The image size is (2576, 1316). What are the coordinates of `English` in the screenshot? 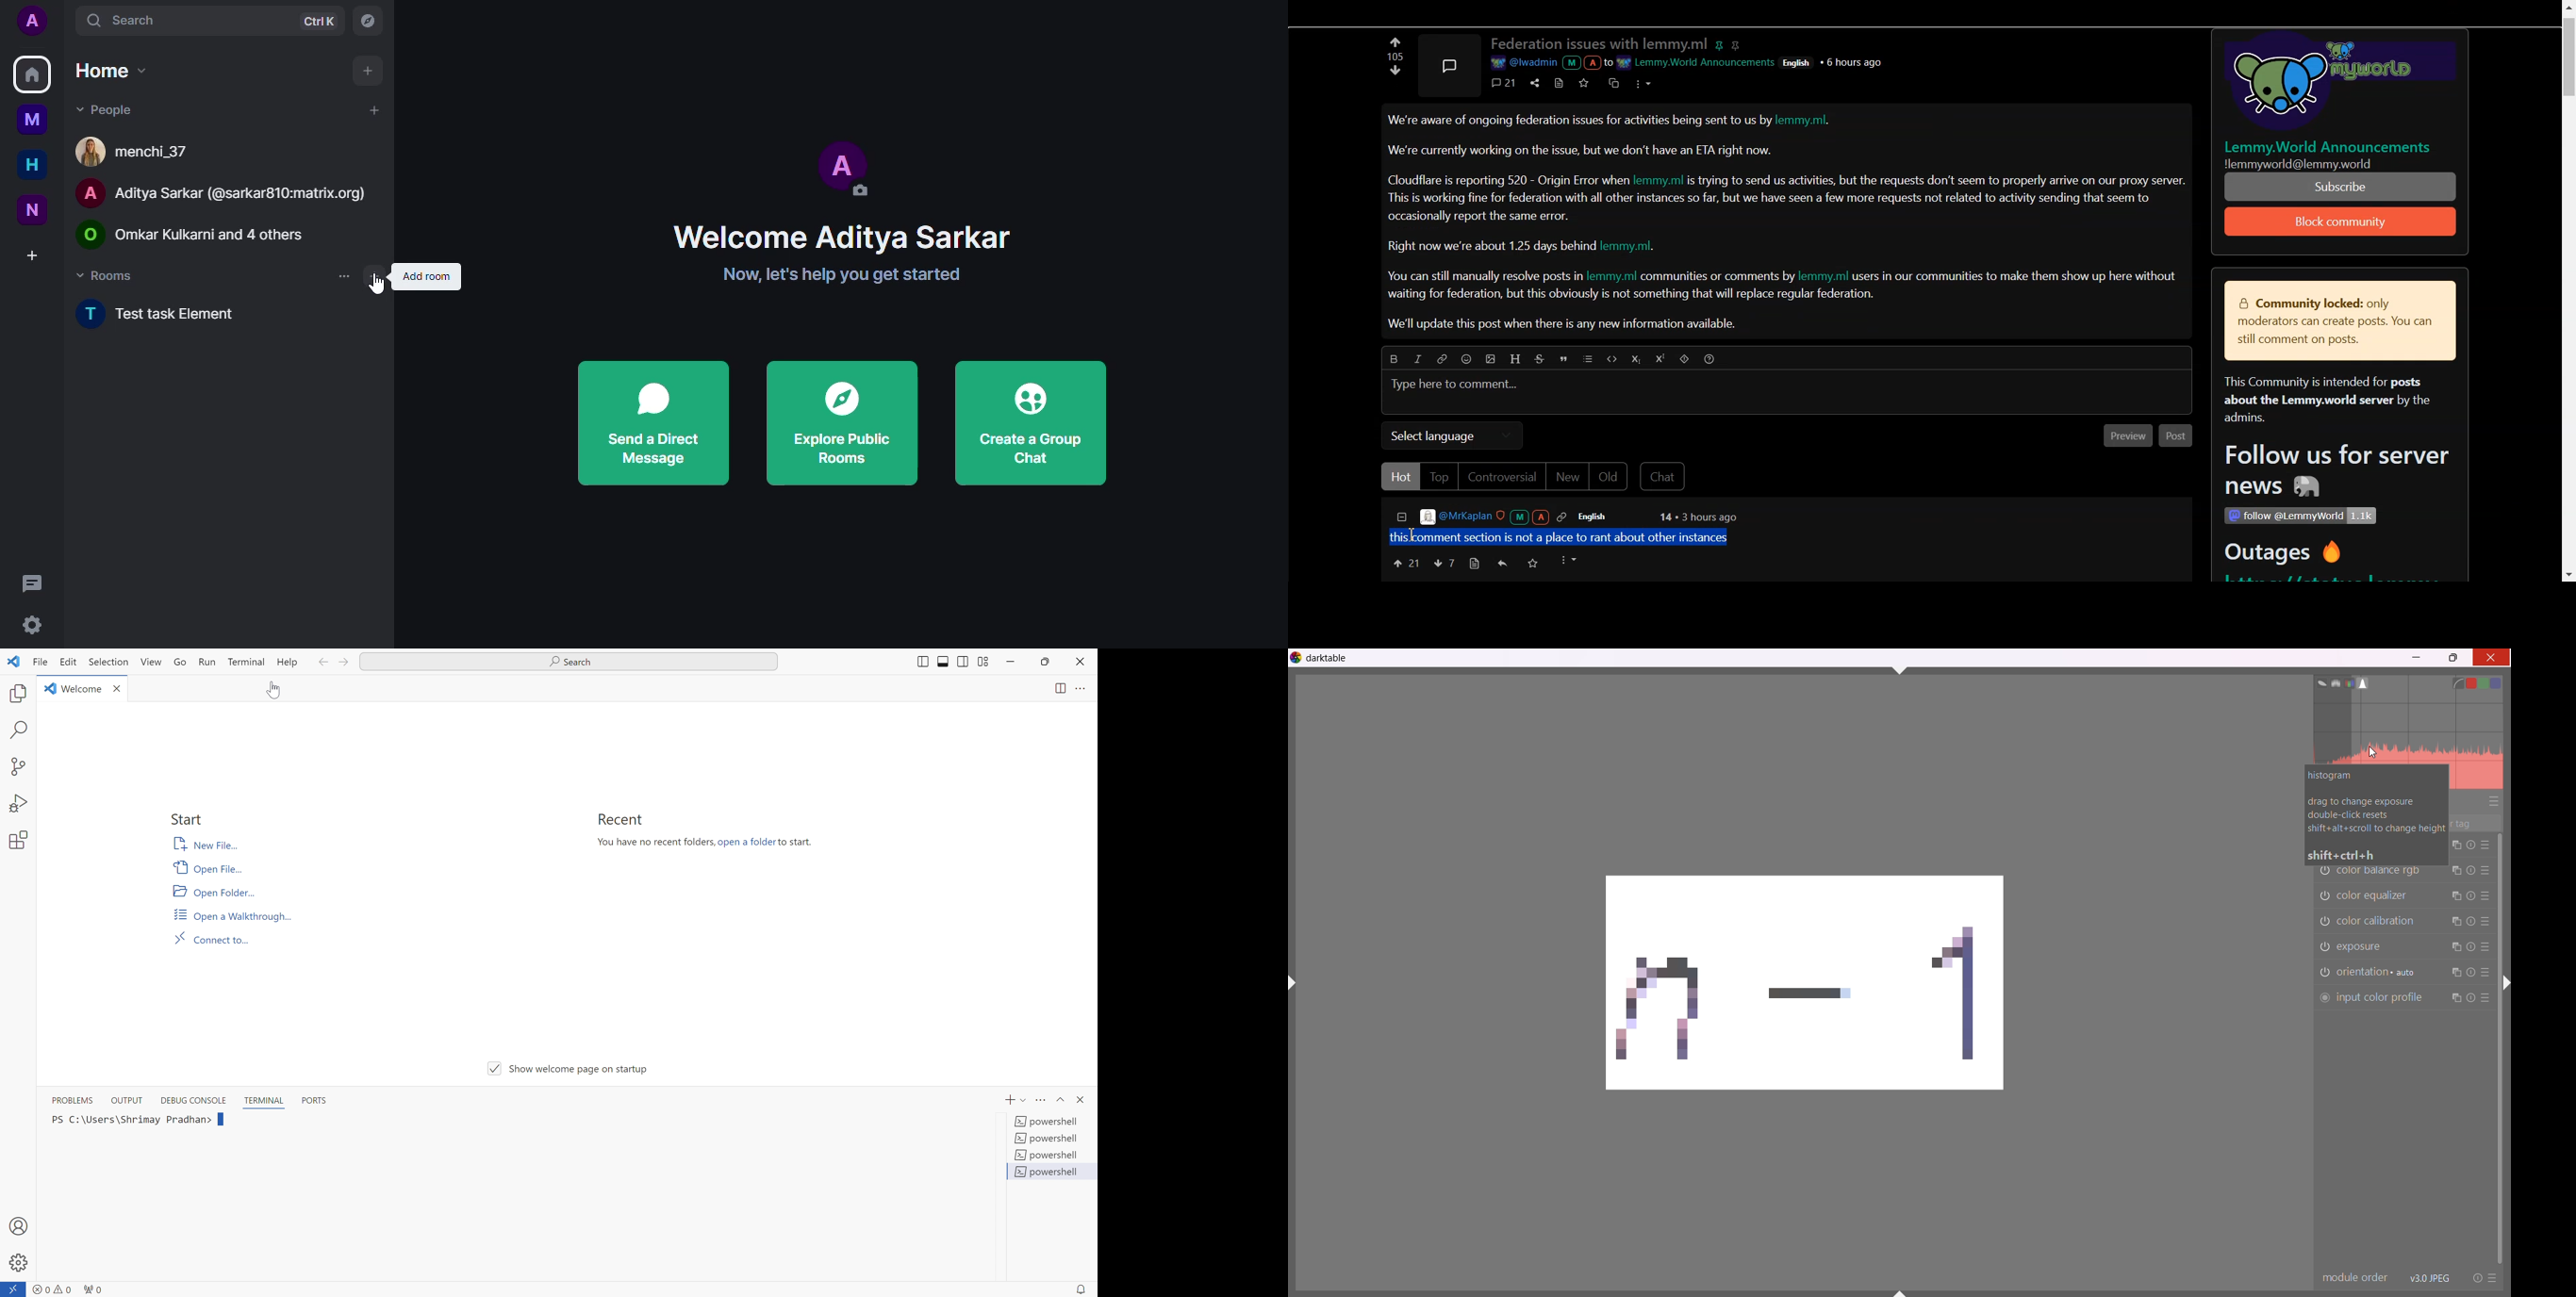 It's located at (1601, 517).